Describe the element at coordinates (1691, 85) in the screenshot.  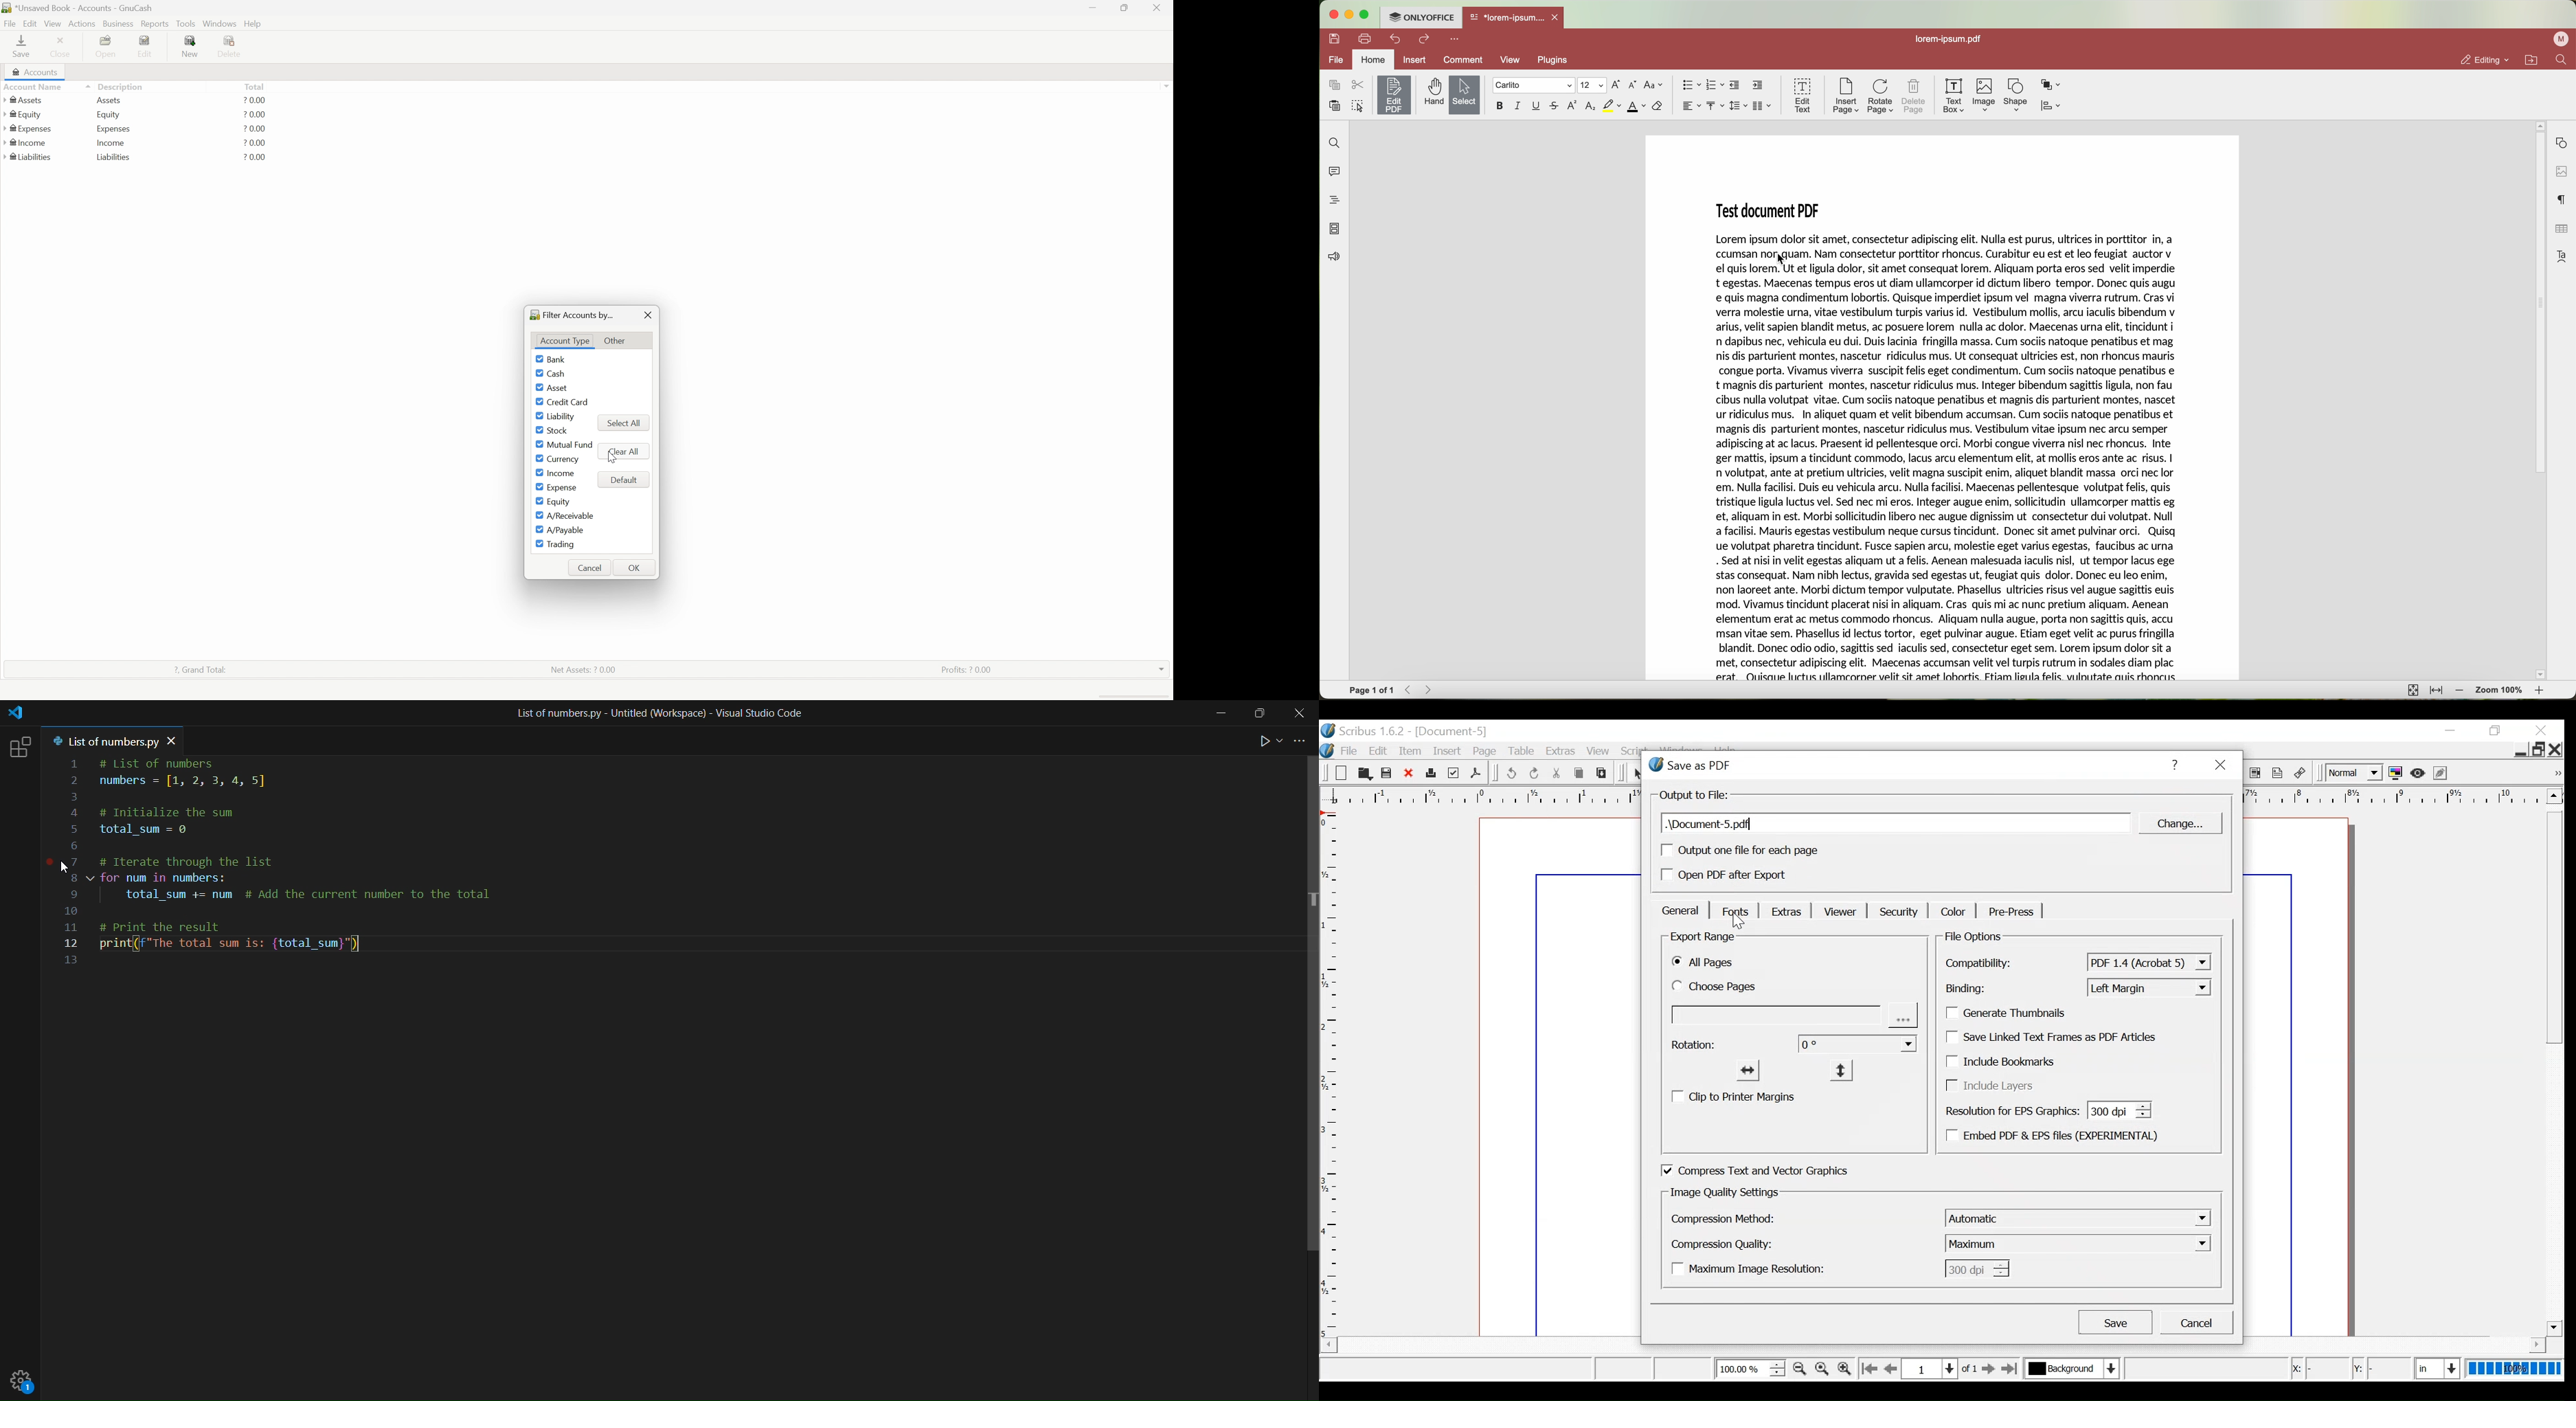
I see `bullet points` at that location.